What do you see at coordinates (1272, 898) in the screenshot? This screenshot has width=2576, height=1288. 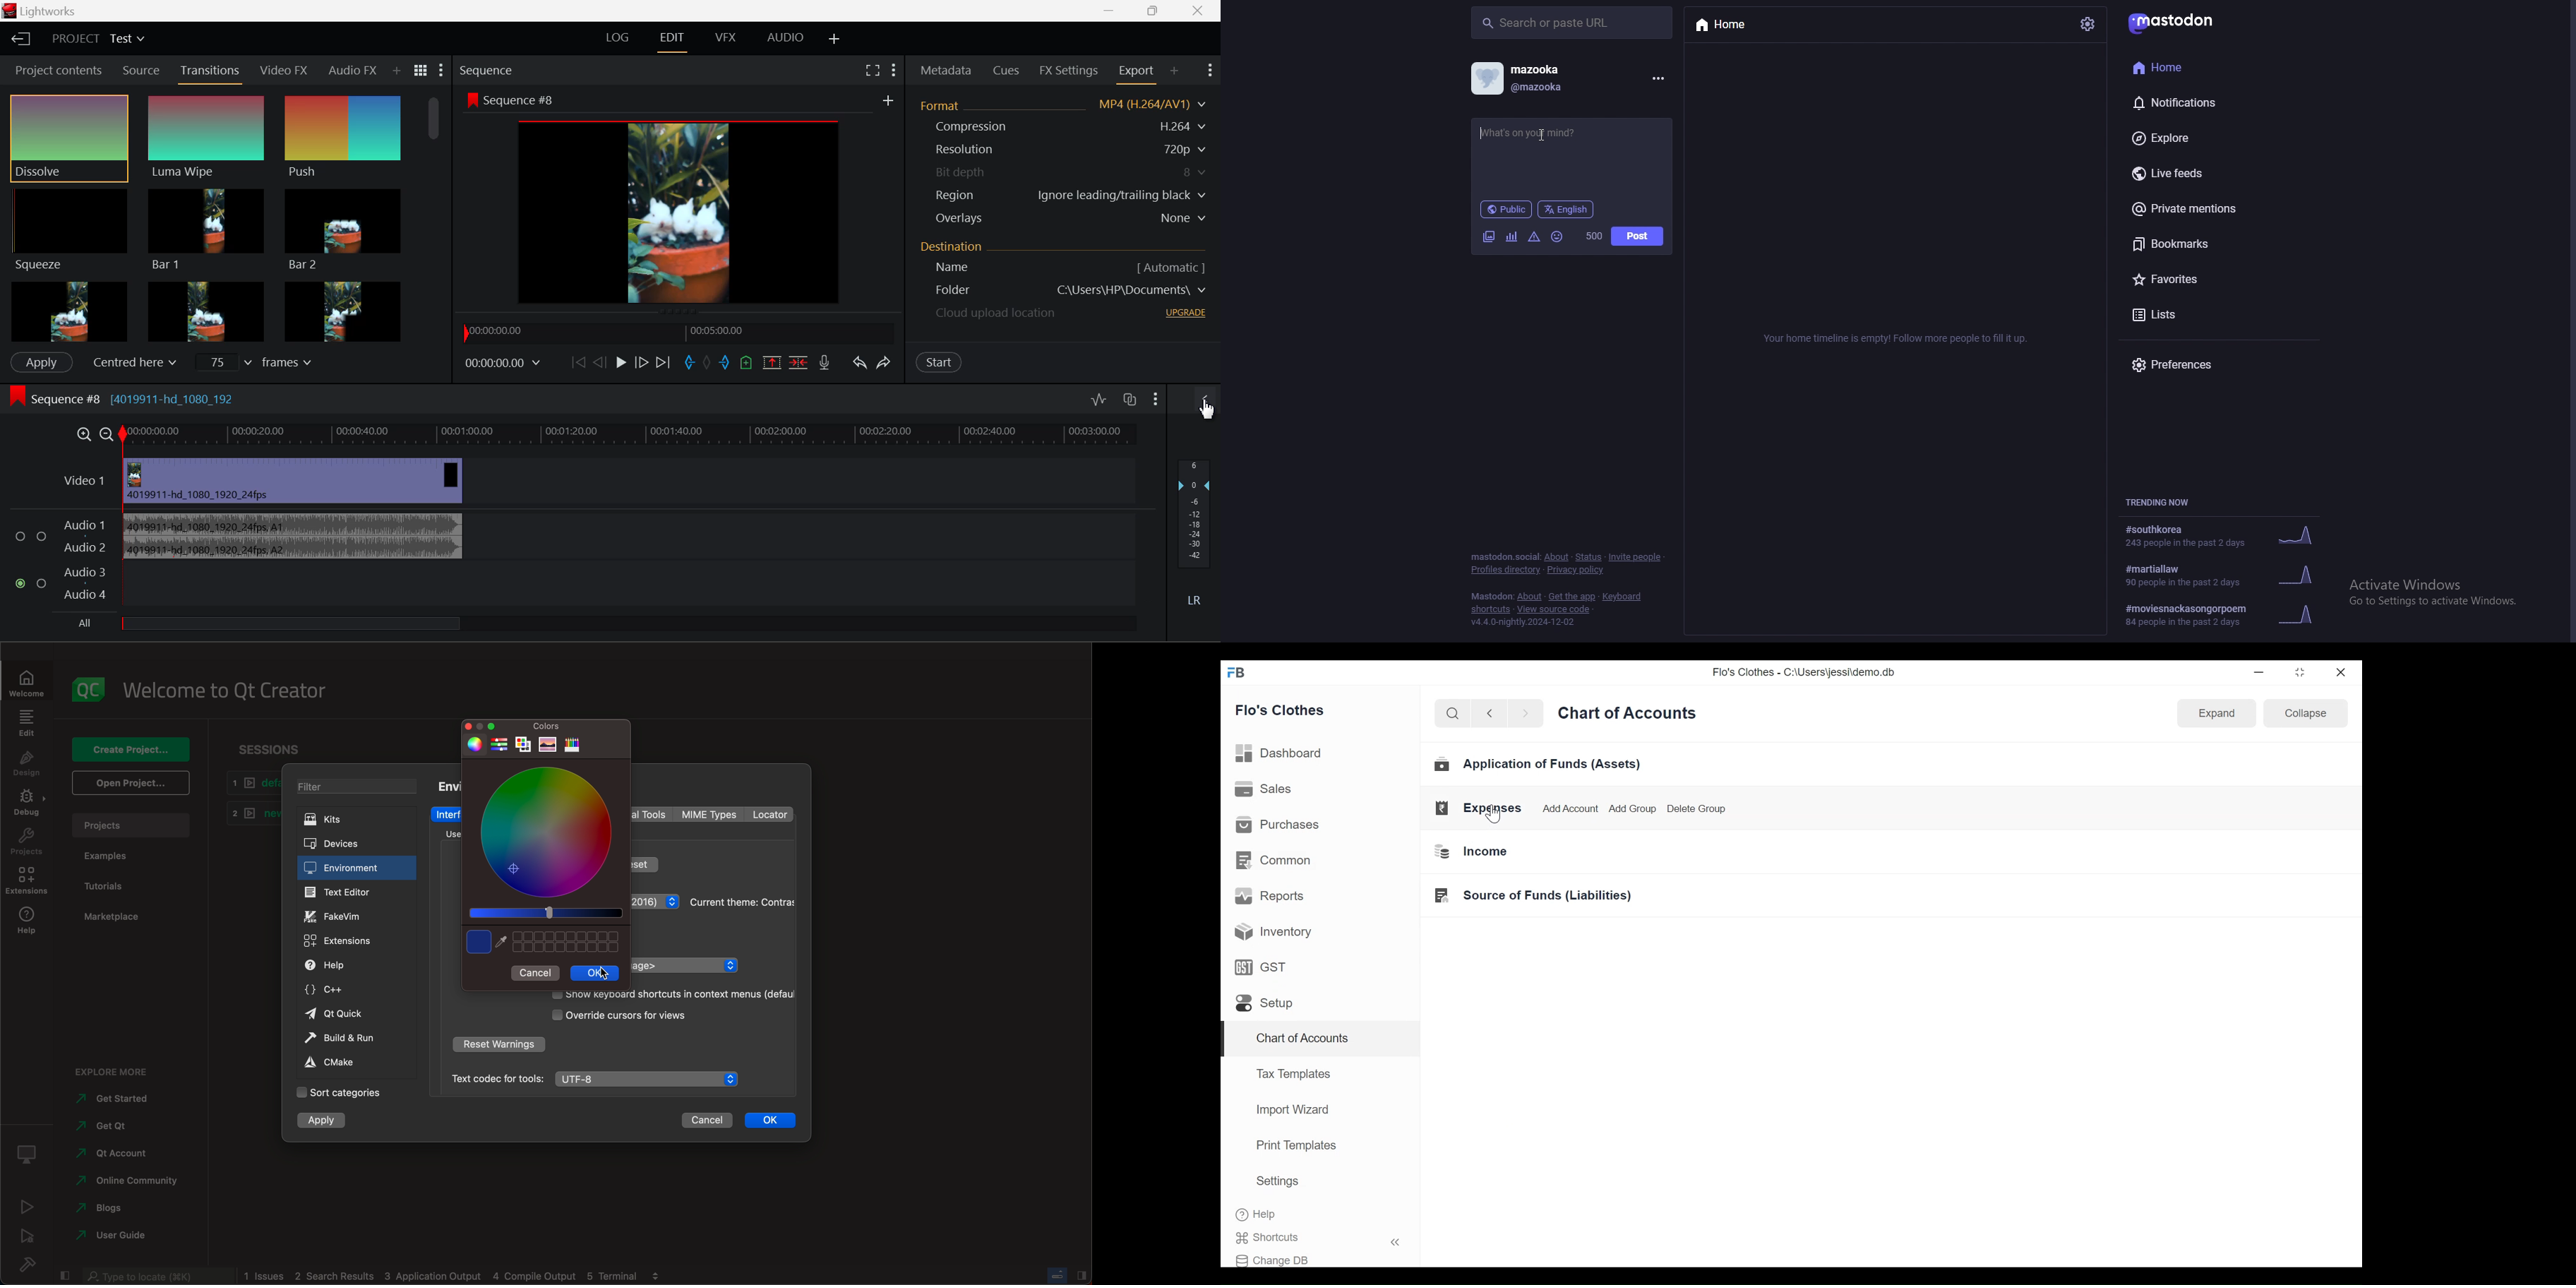 I see `Reports` at bounding box center [1272, 898].